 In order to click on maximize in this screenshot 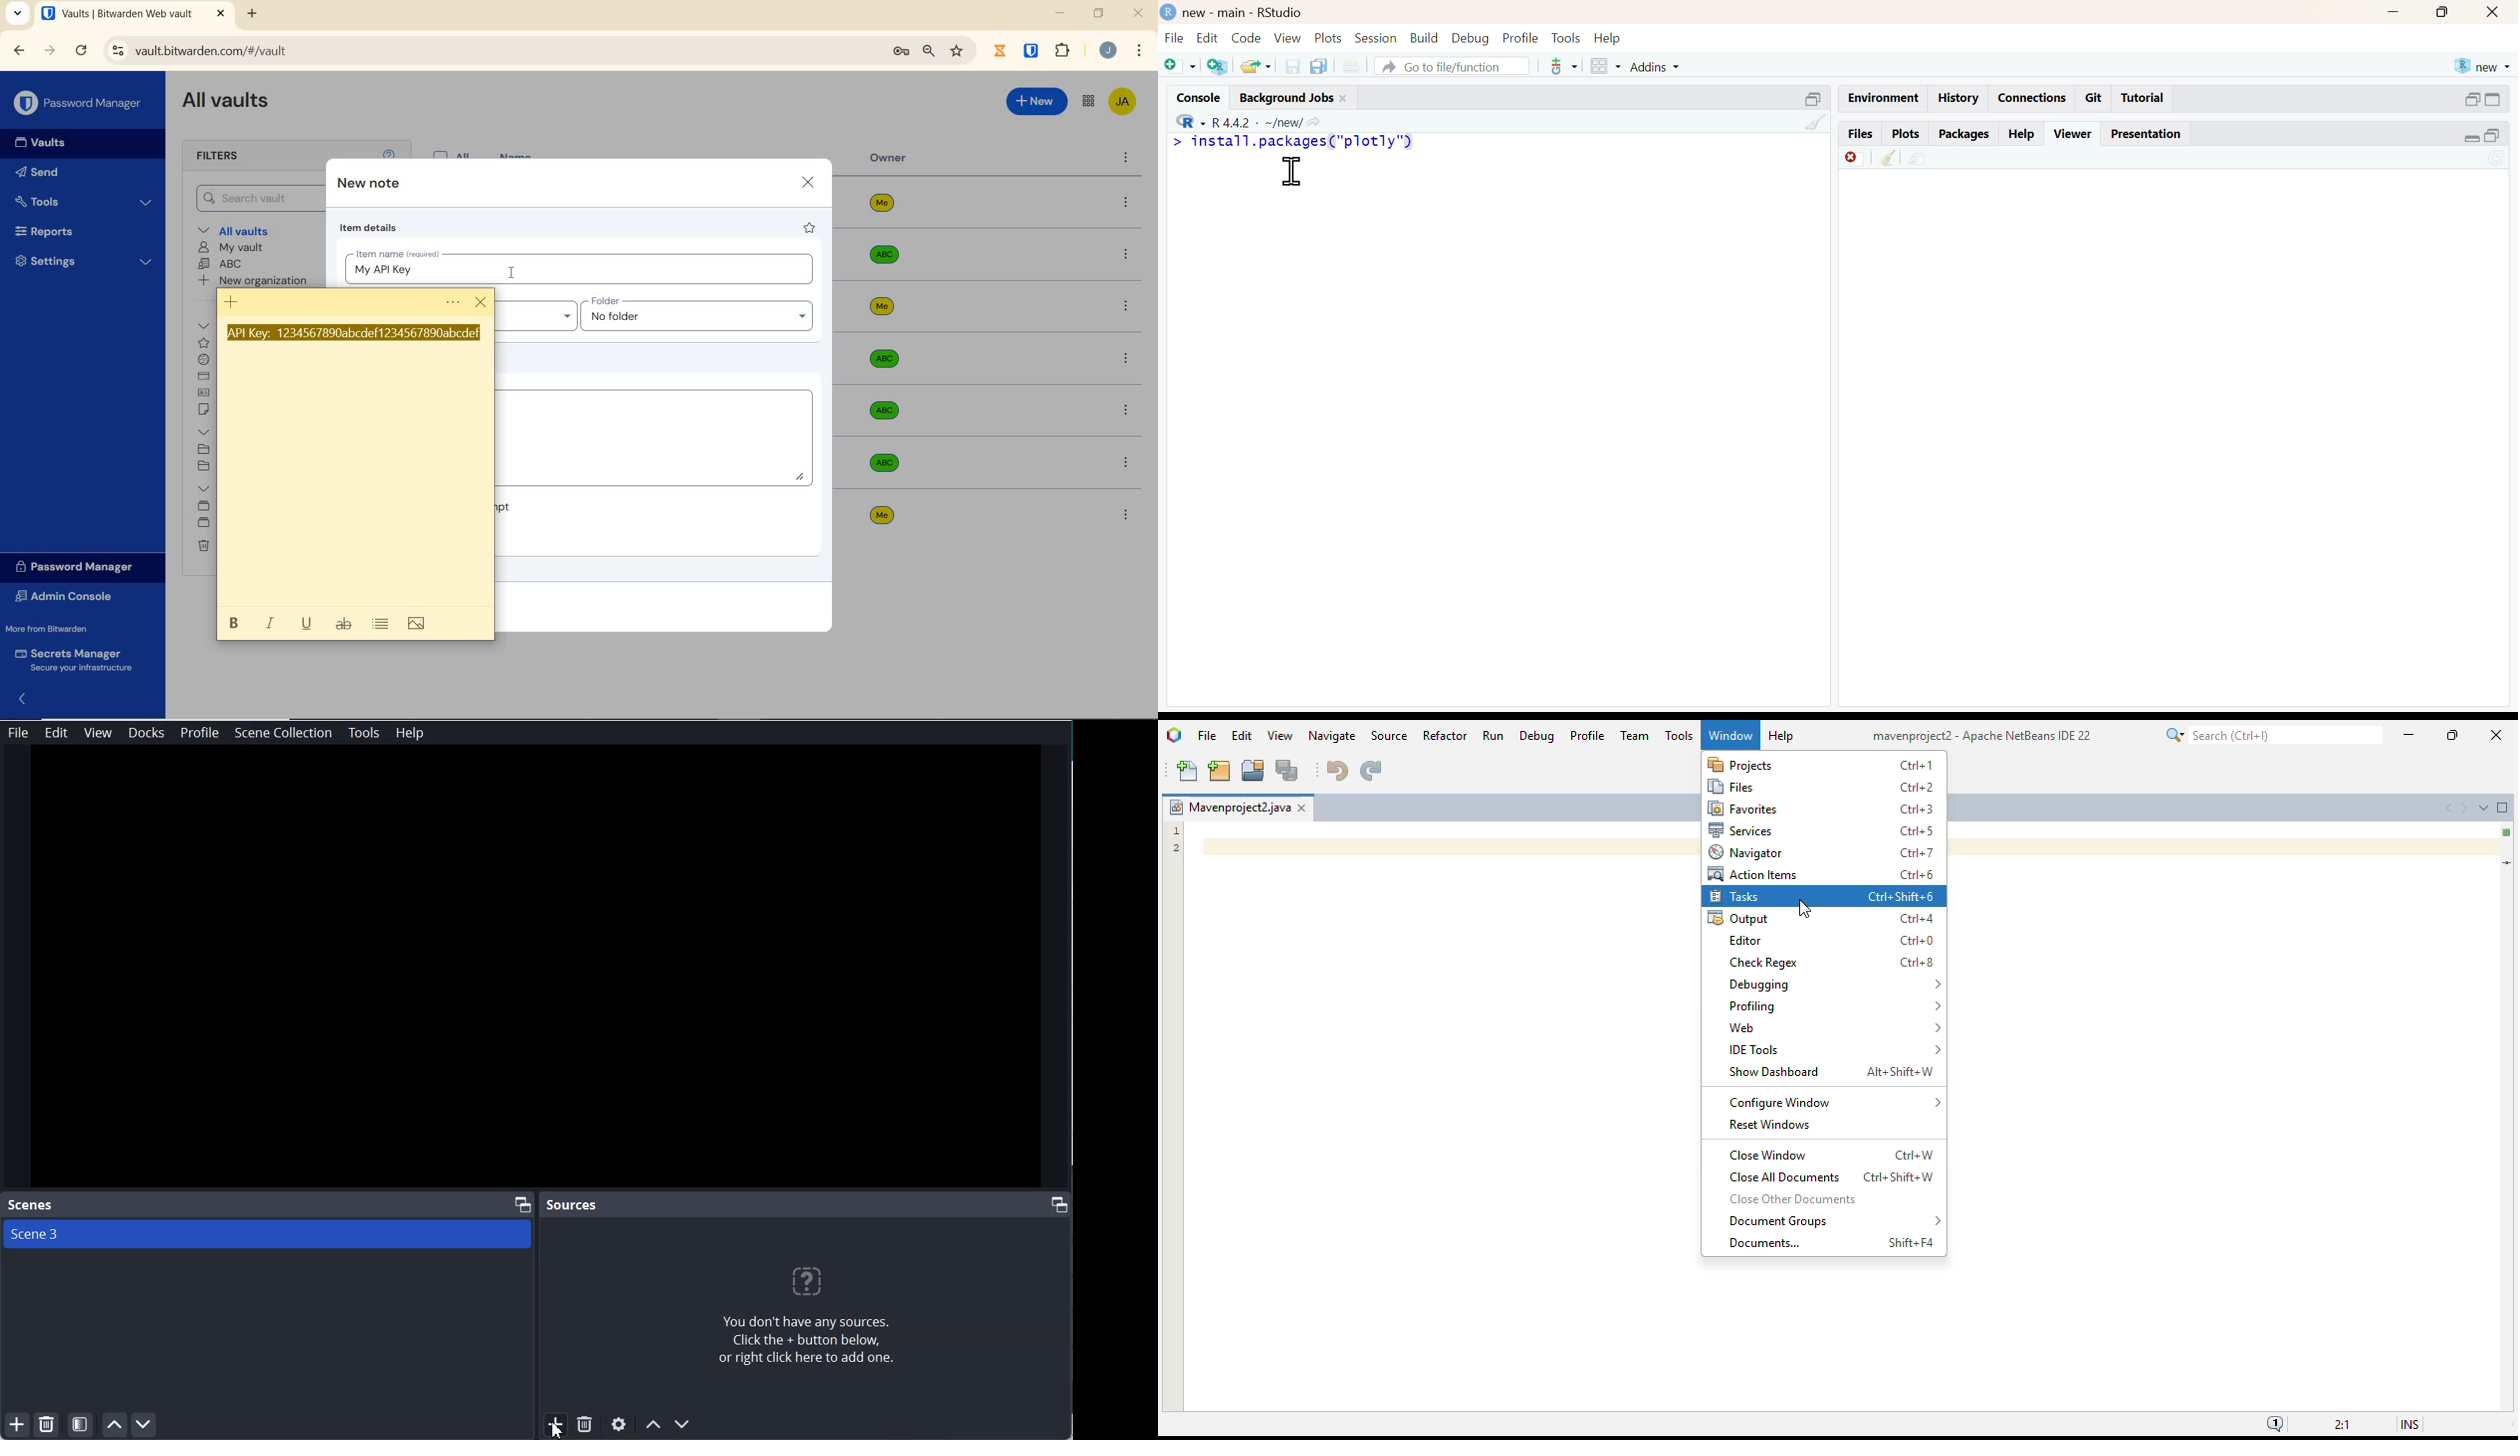, I will do `click(2446, 11)`.